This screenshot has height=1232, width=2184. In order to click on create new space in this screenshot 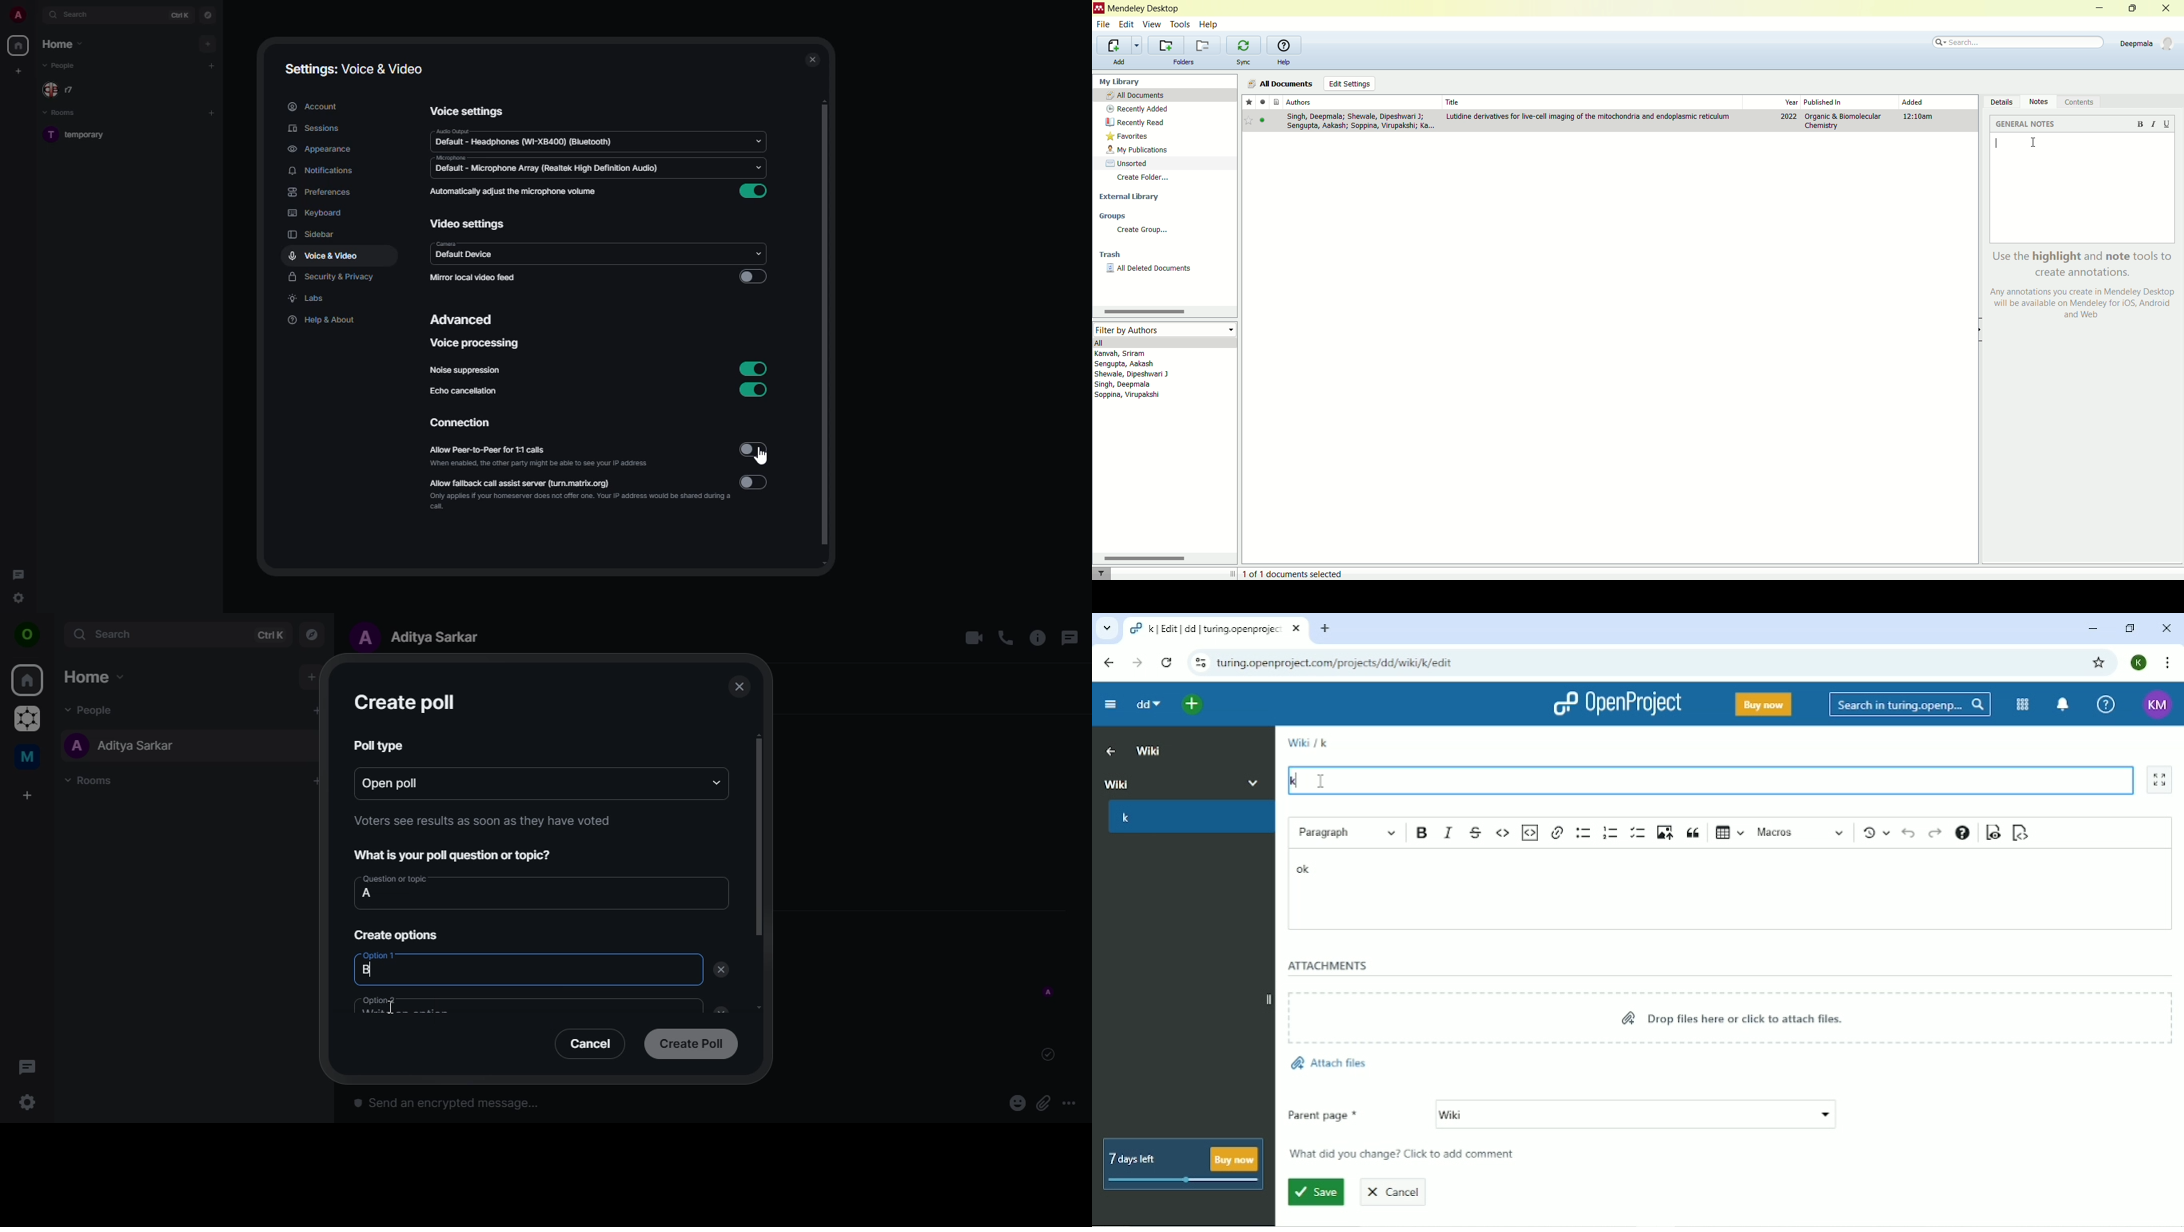, I will do `click(20, 70)`.